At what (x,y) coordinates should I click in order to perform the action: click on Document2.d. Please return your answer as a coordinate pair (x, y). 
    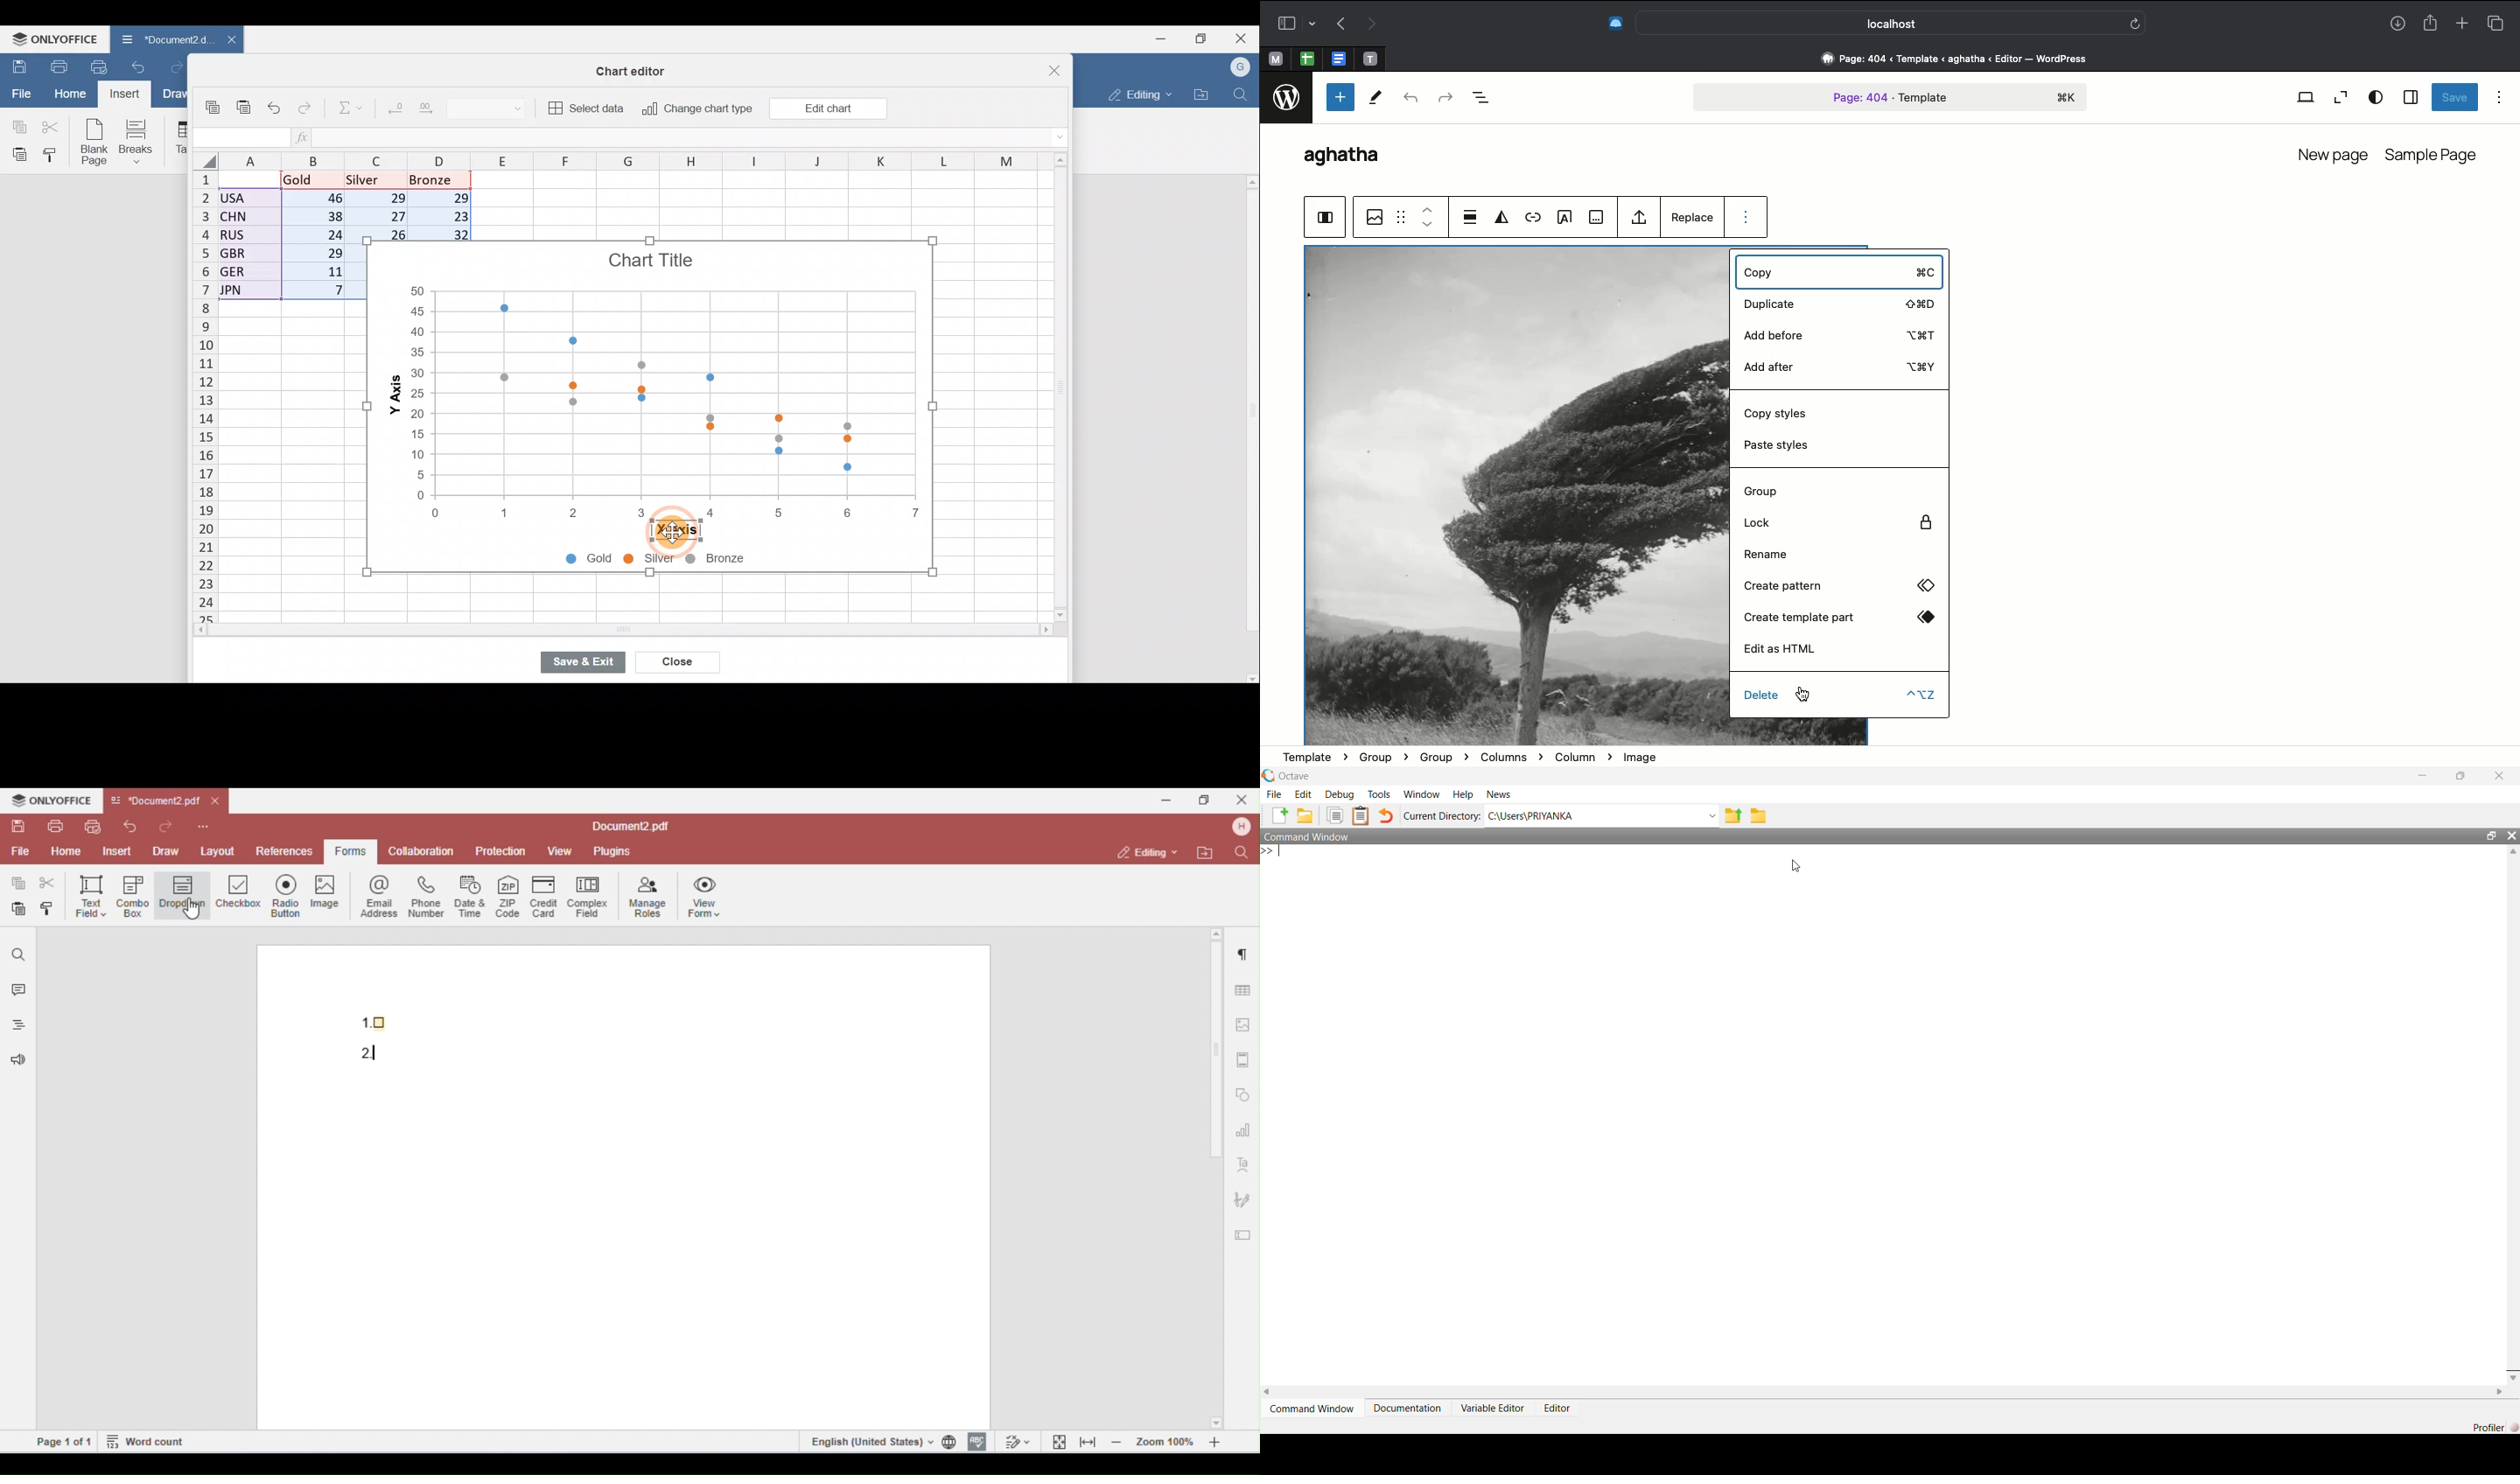
    Looking at the image, I should click on (162, 41).